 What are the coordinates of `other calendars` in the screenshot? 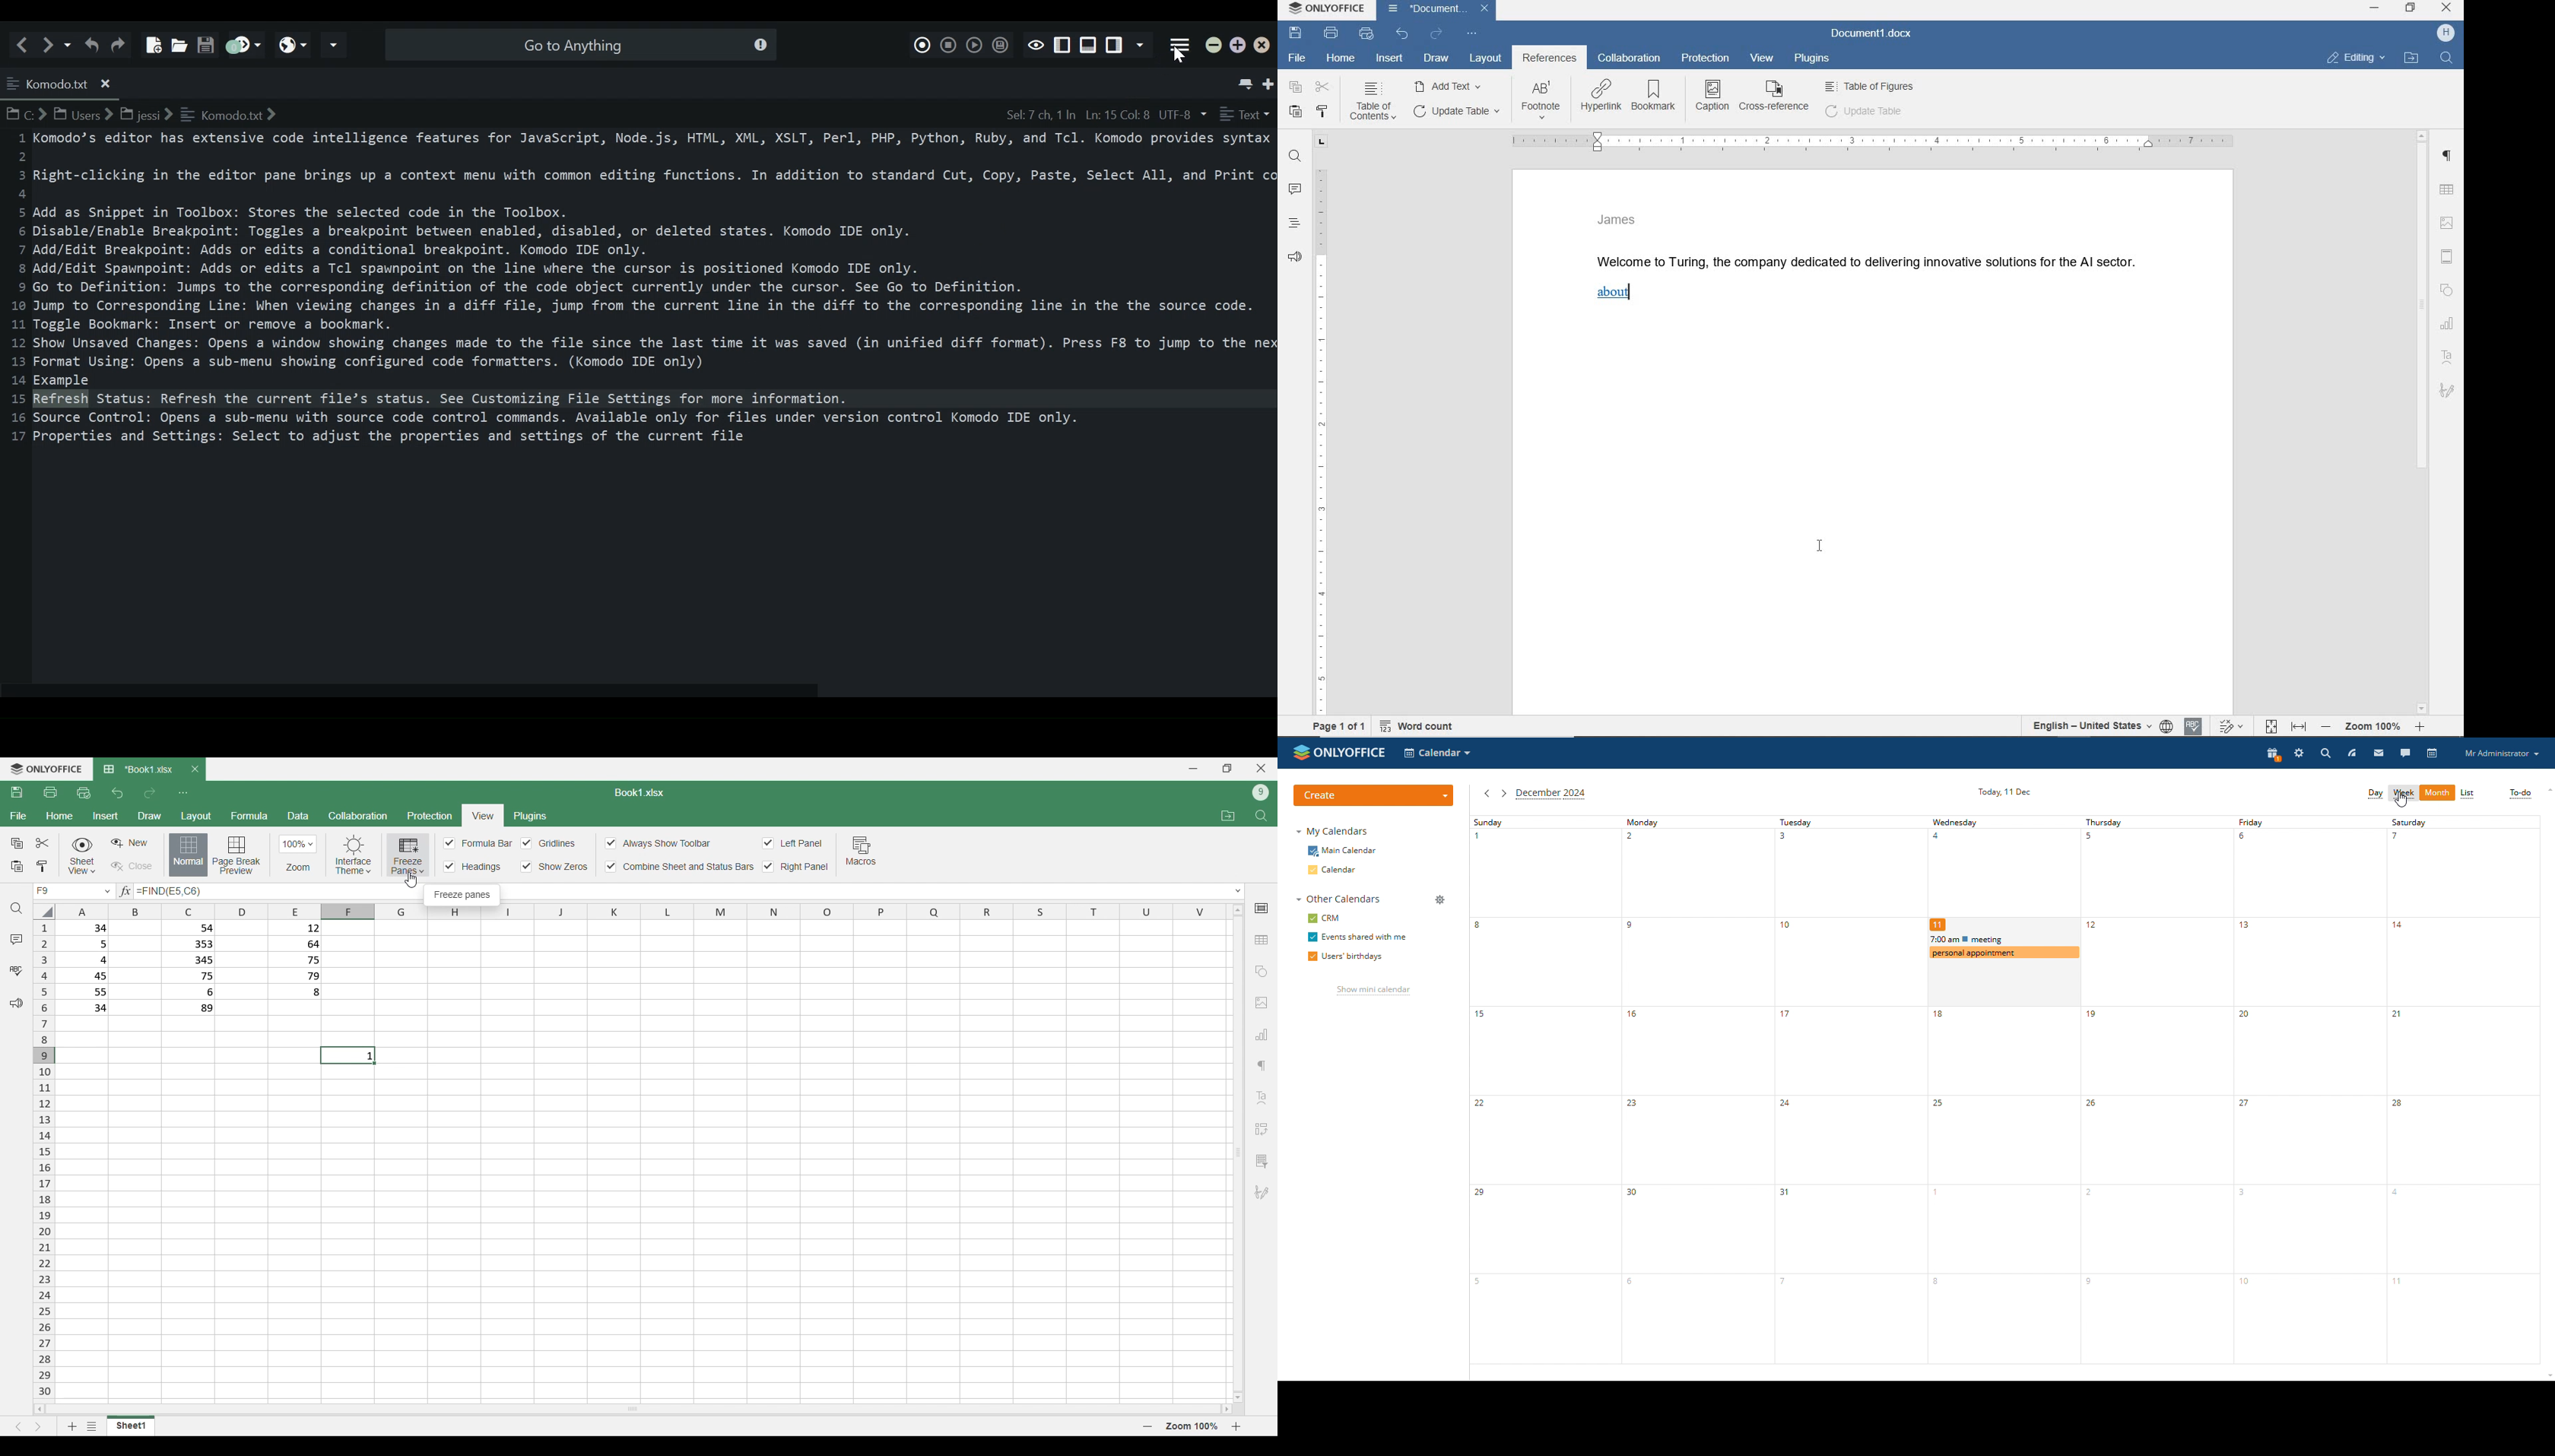 It's located at (1339, 899).